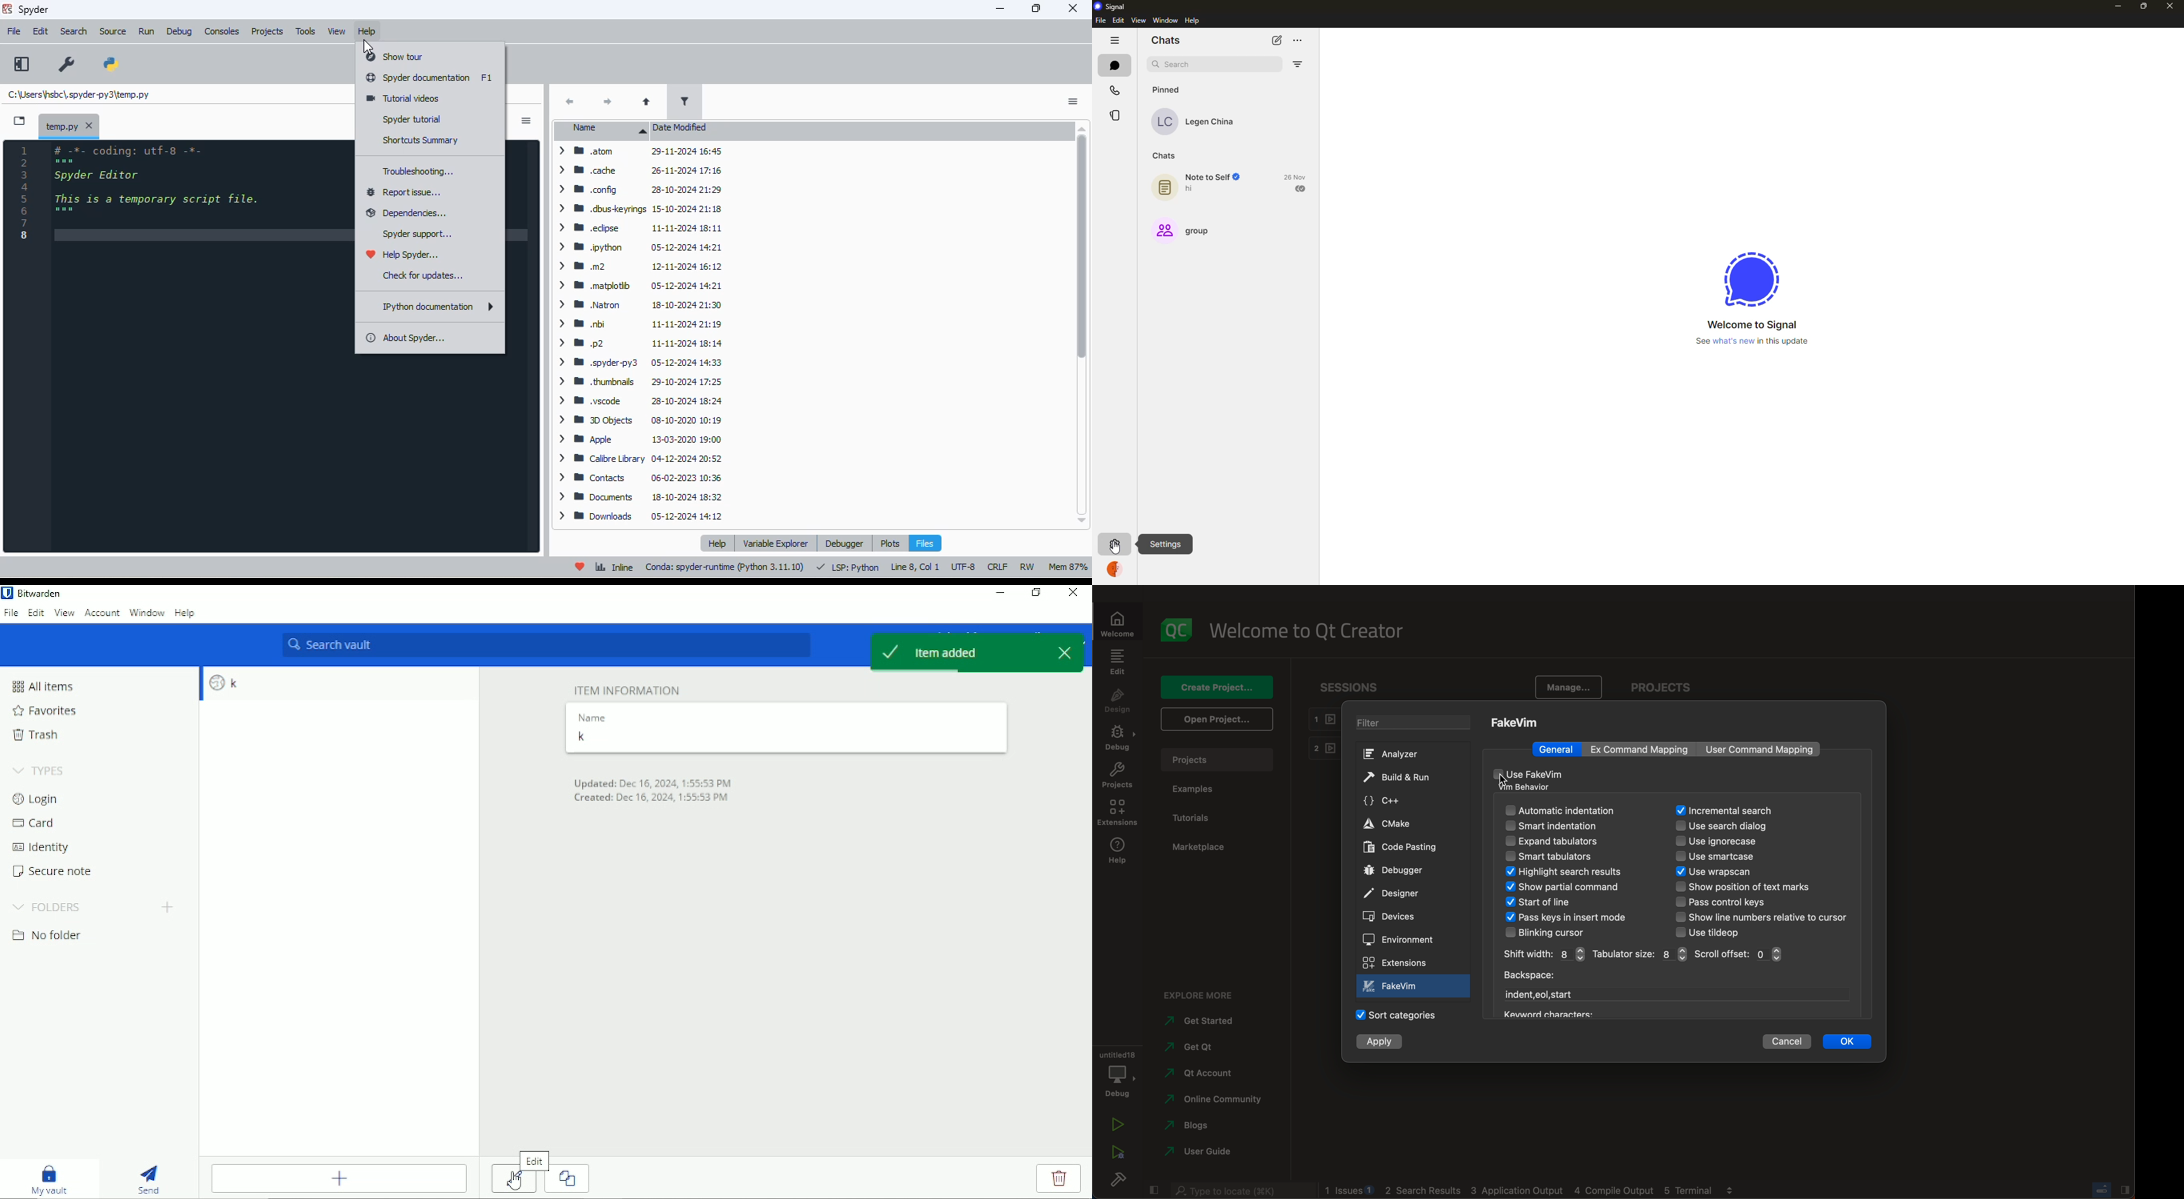 This screenshot has width=2184, height=1204. What do you see at coordinates (615, 567) in the screenshot?
I see `inline` at bounding box center [615, 567].